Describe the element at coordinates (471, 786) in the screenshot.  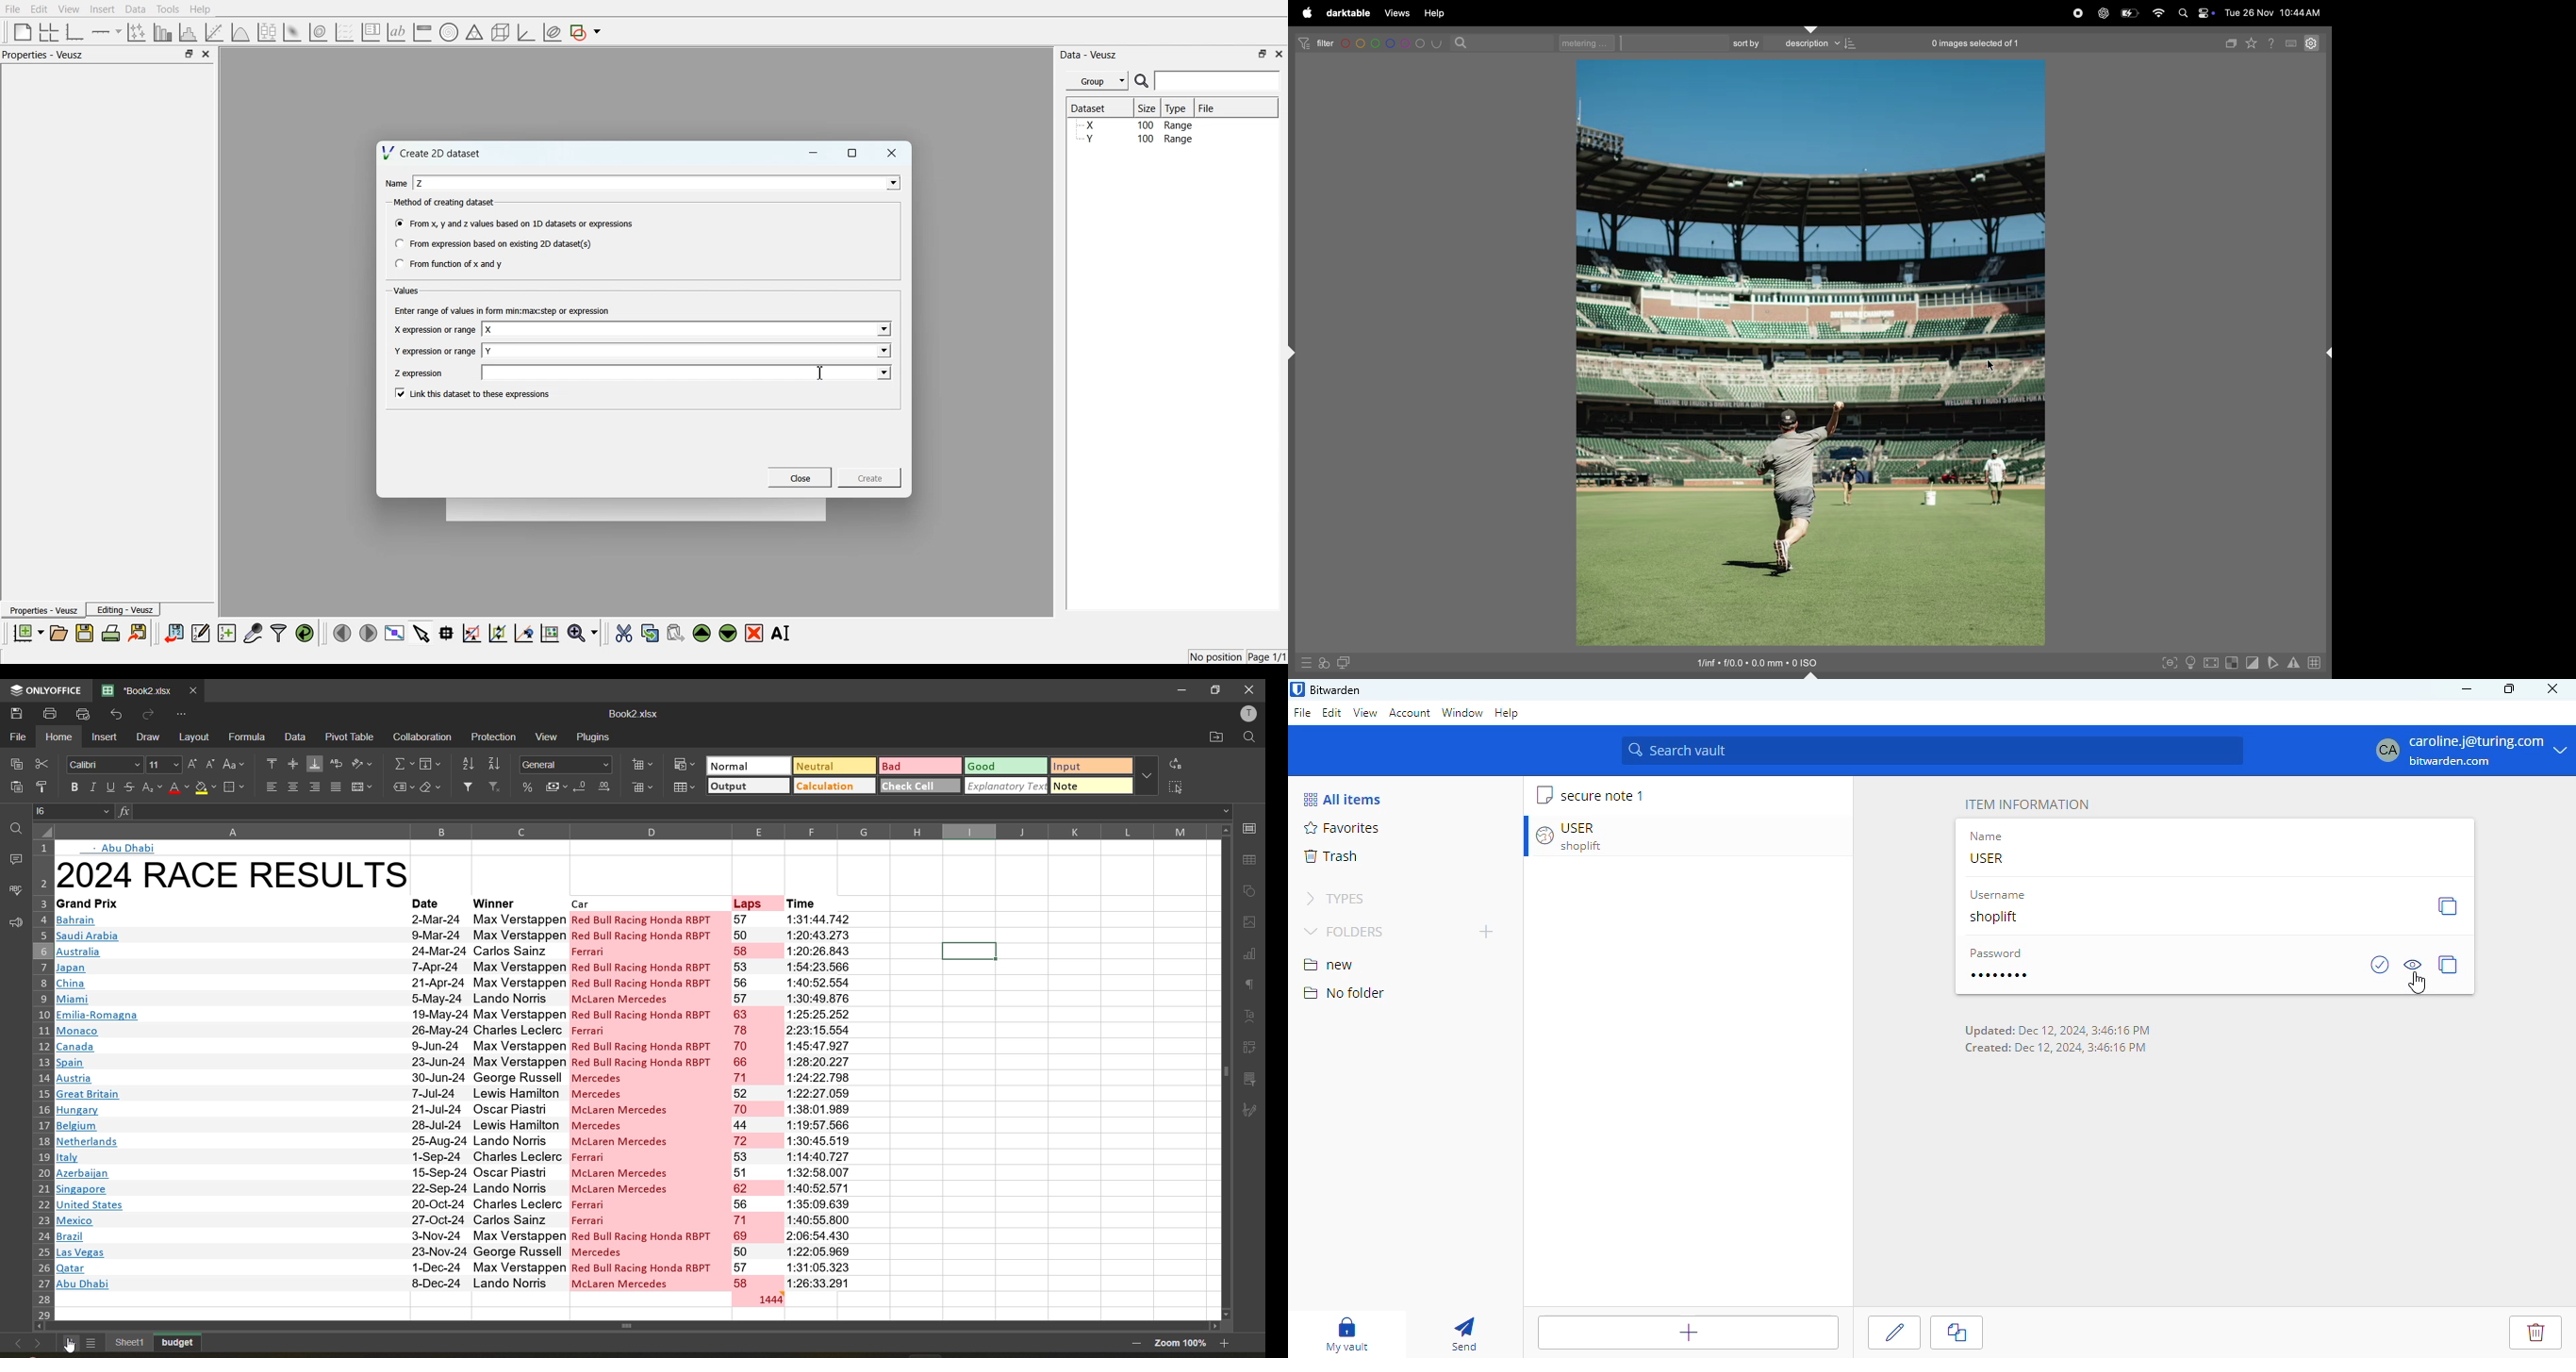
I see `filter` at that location.